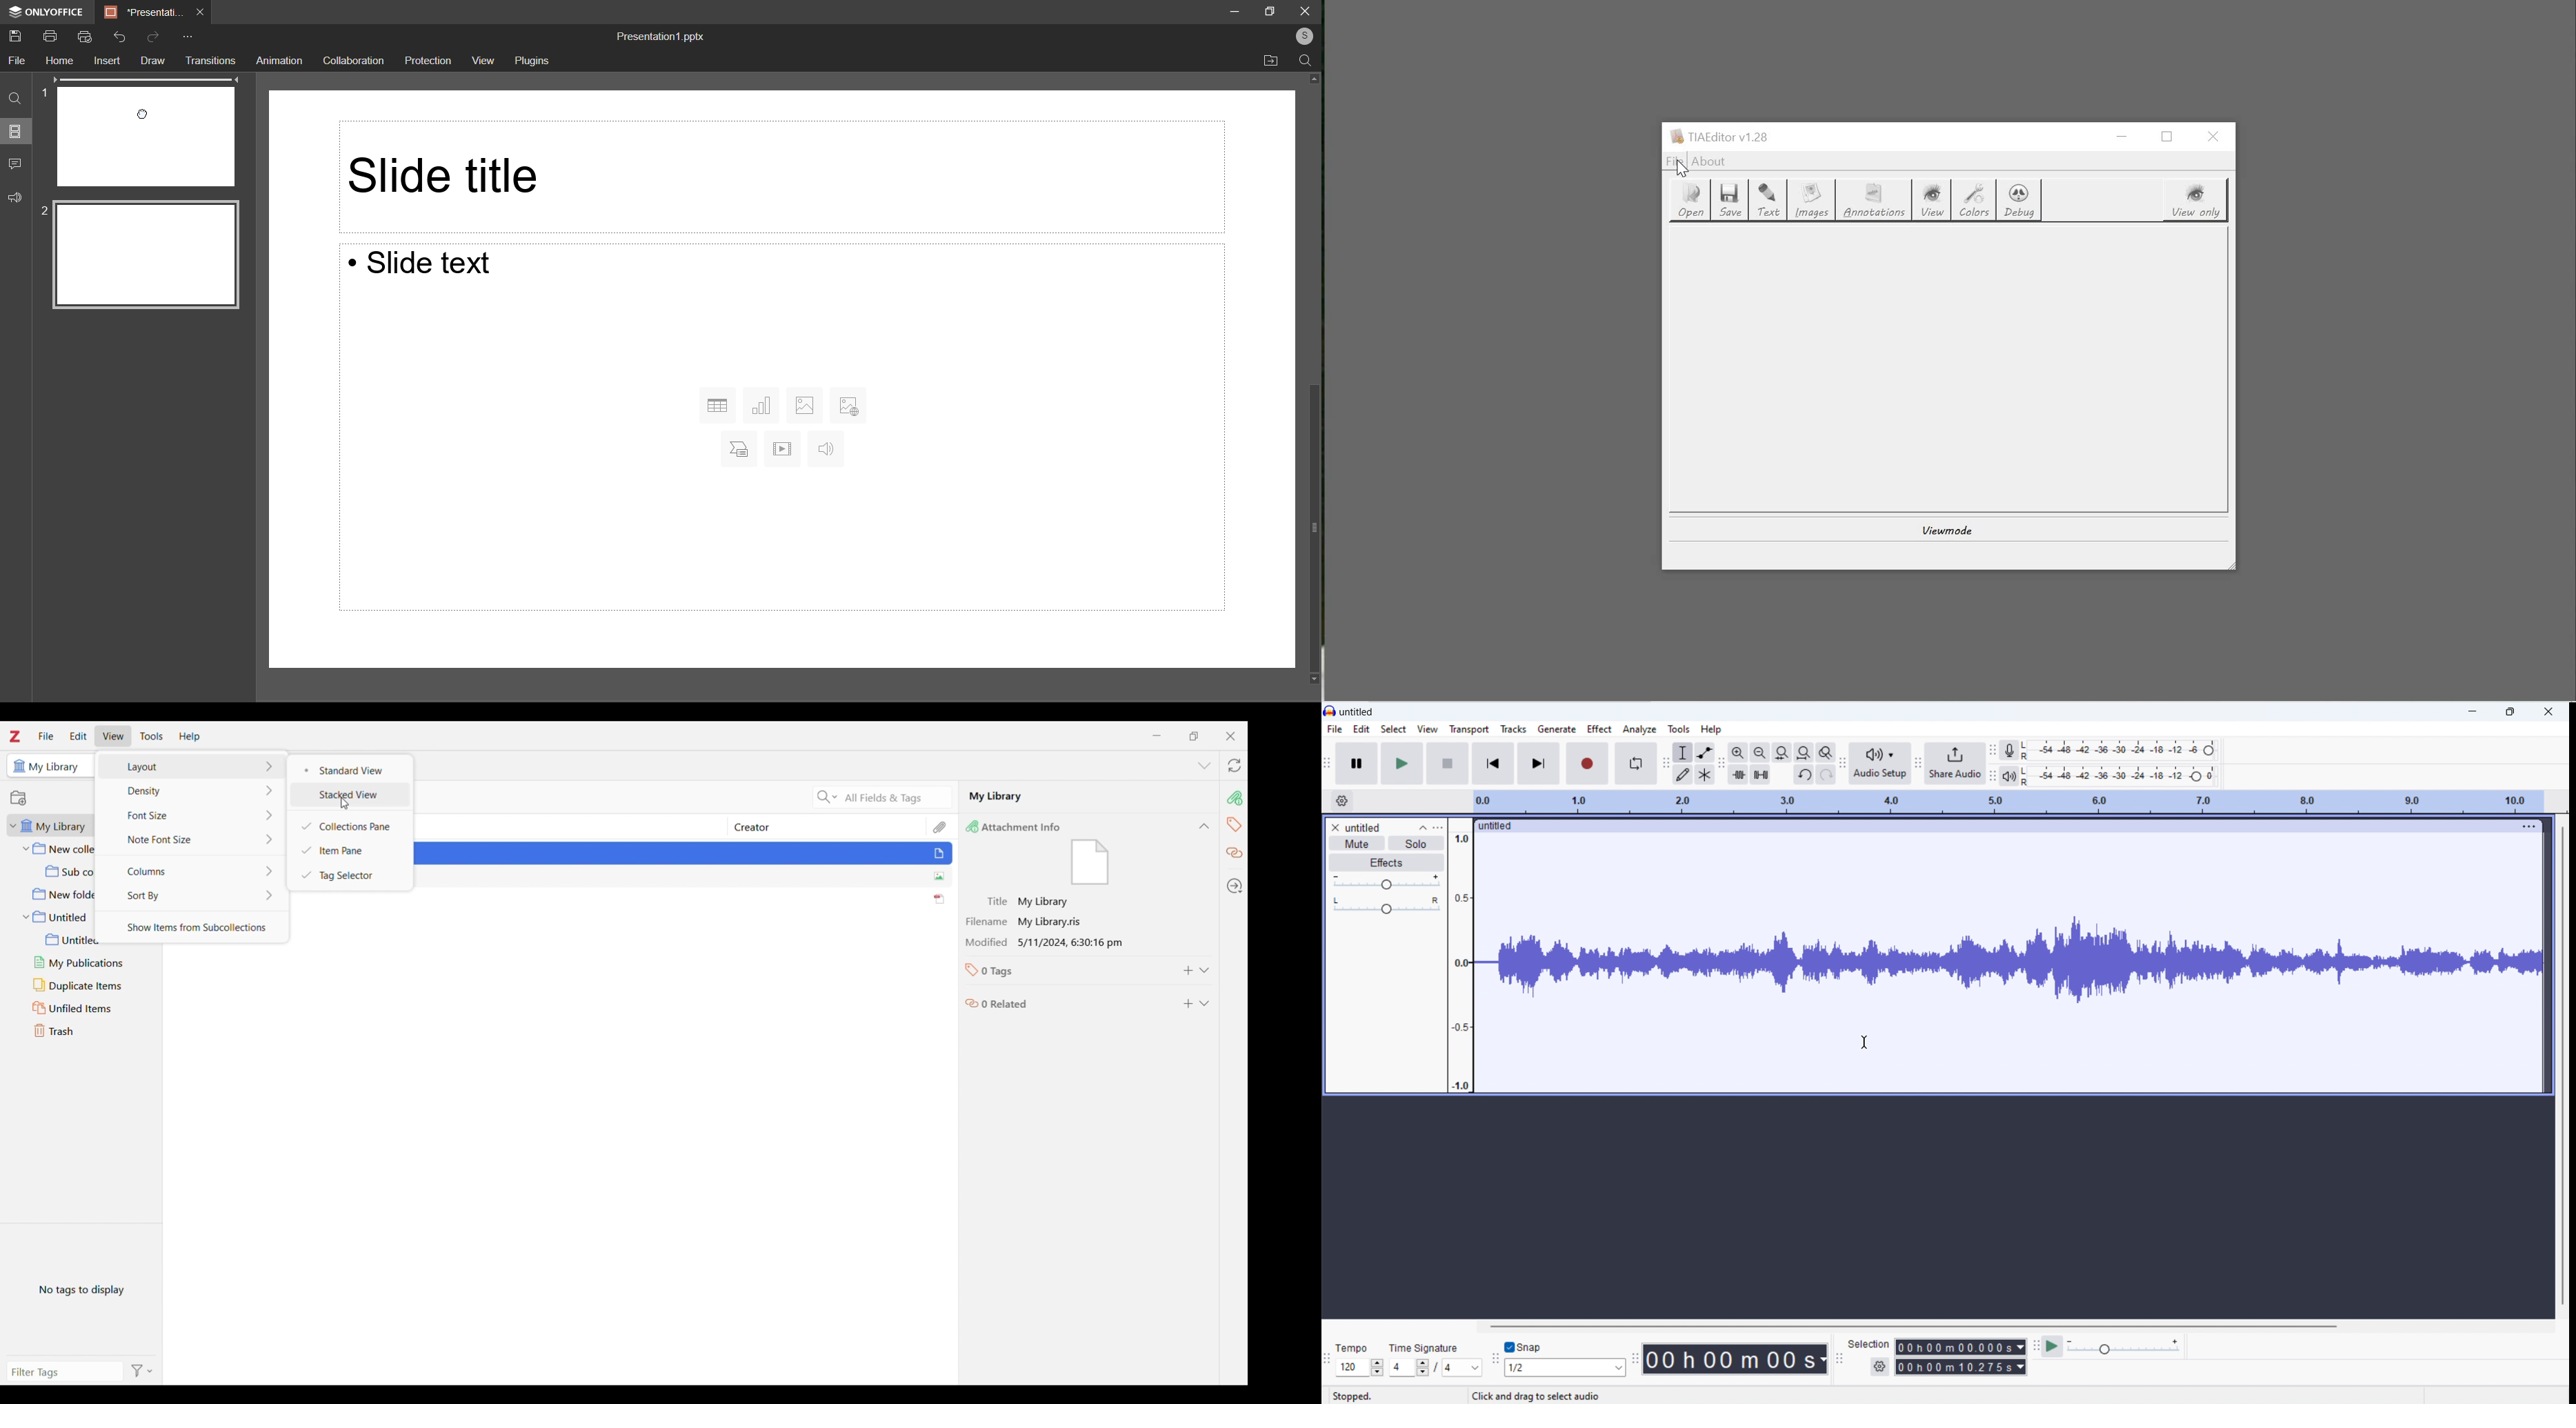 Image resolution: width=2576 pixels, height=1428 pixels. Describe the element at coordinates (1416, 843) in the screenshot. I see `solo` at that location.